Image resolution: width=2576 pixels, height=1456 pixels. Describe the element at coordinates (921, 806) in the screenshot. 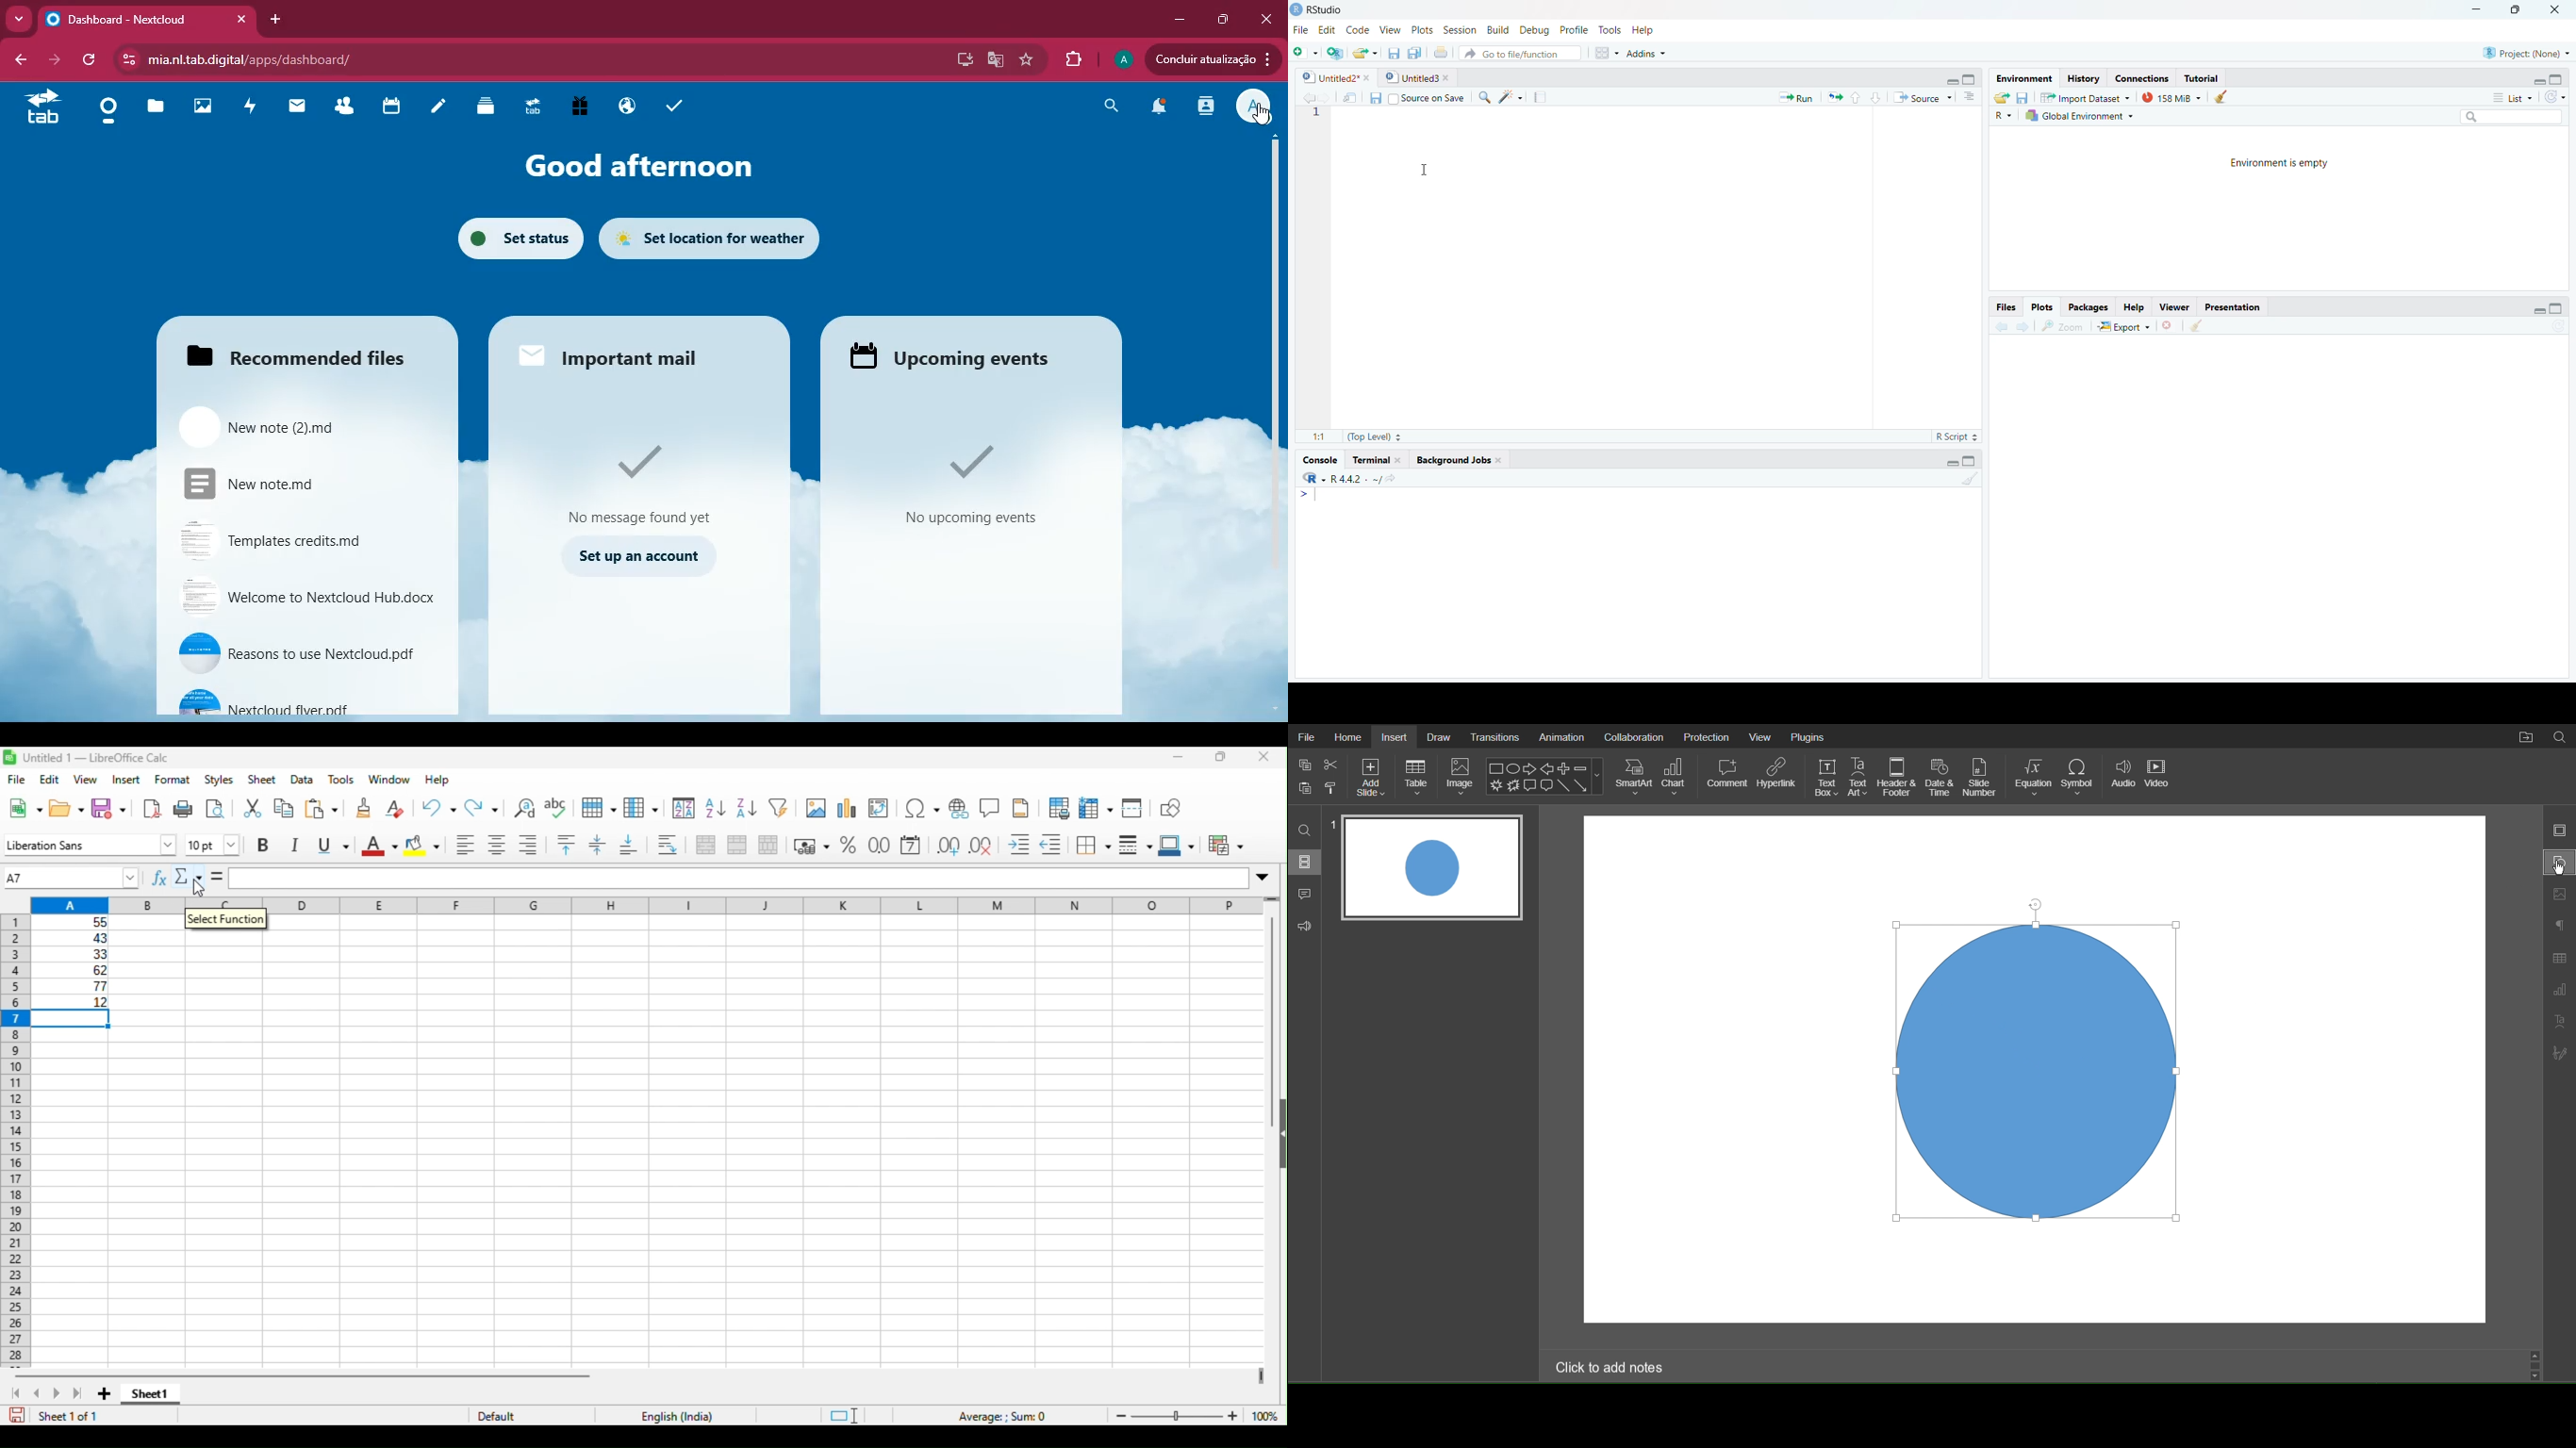

I see `insert special characters` at that location.